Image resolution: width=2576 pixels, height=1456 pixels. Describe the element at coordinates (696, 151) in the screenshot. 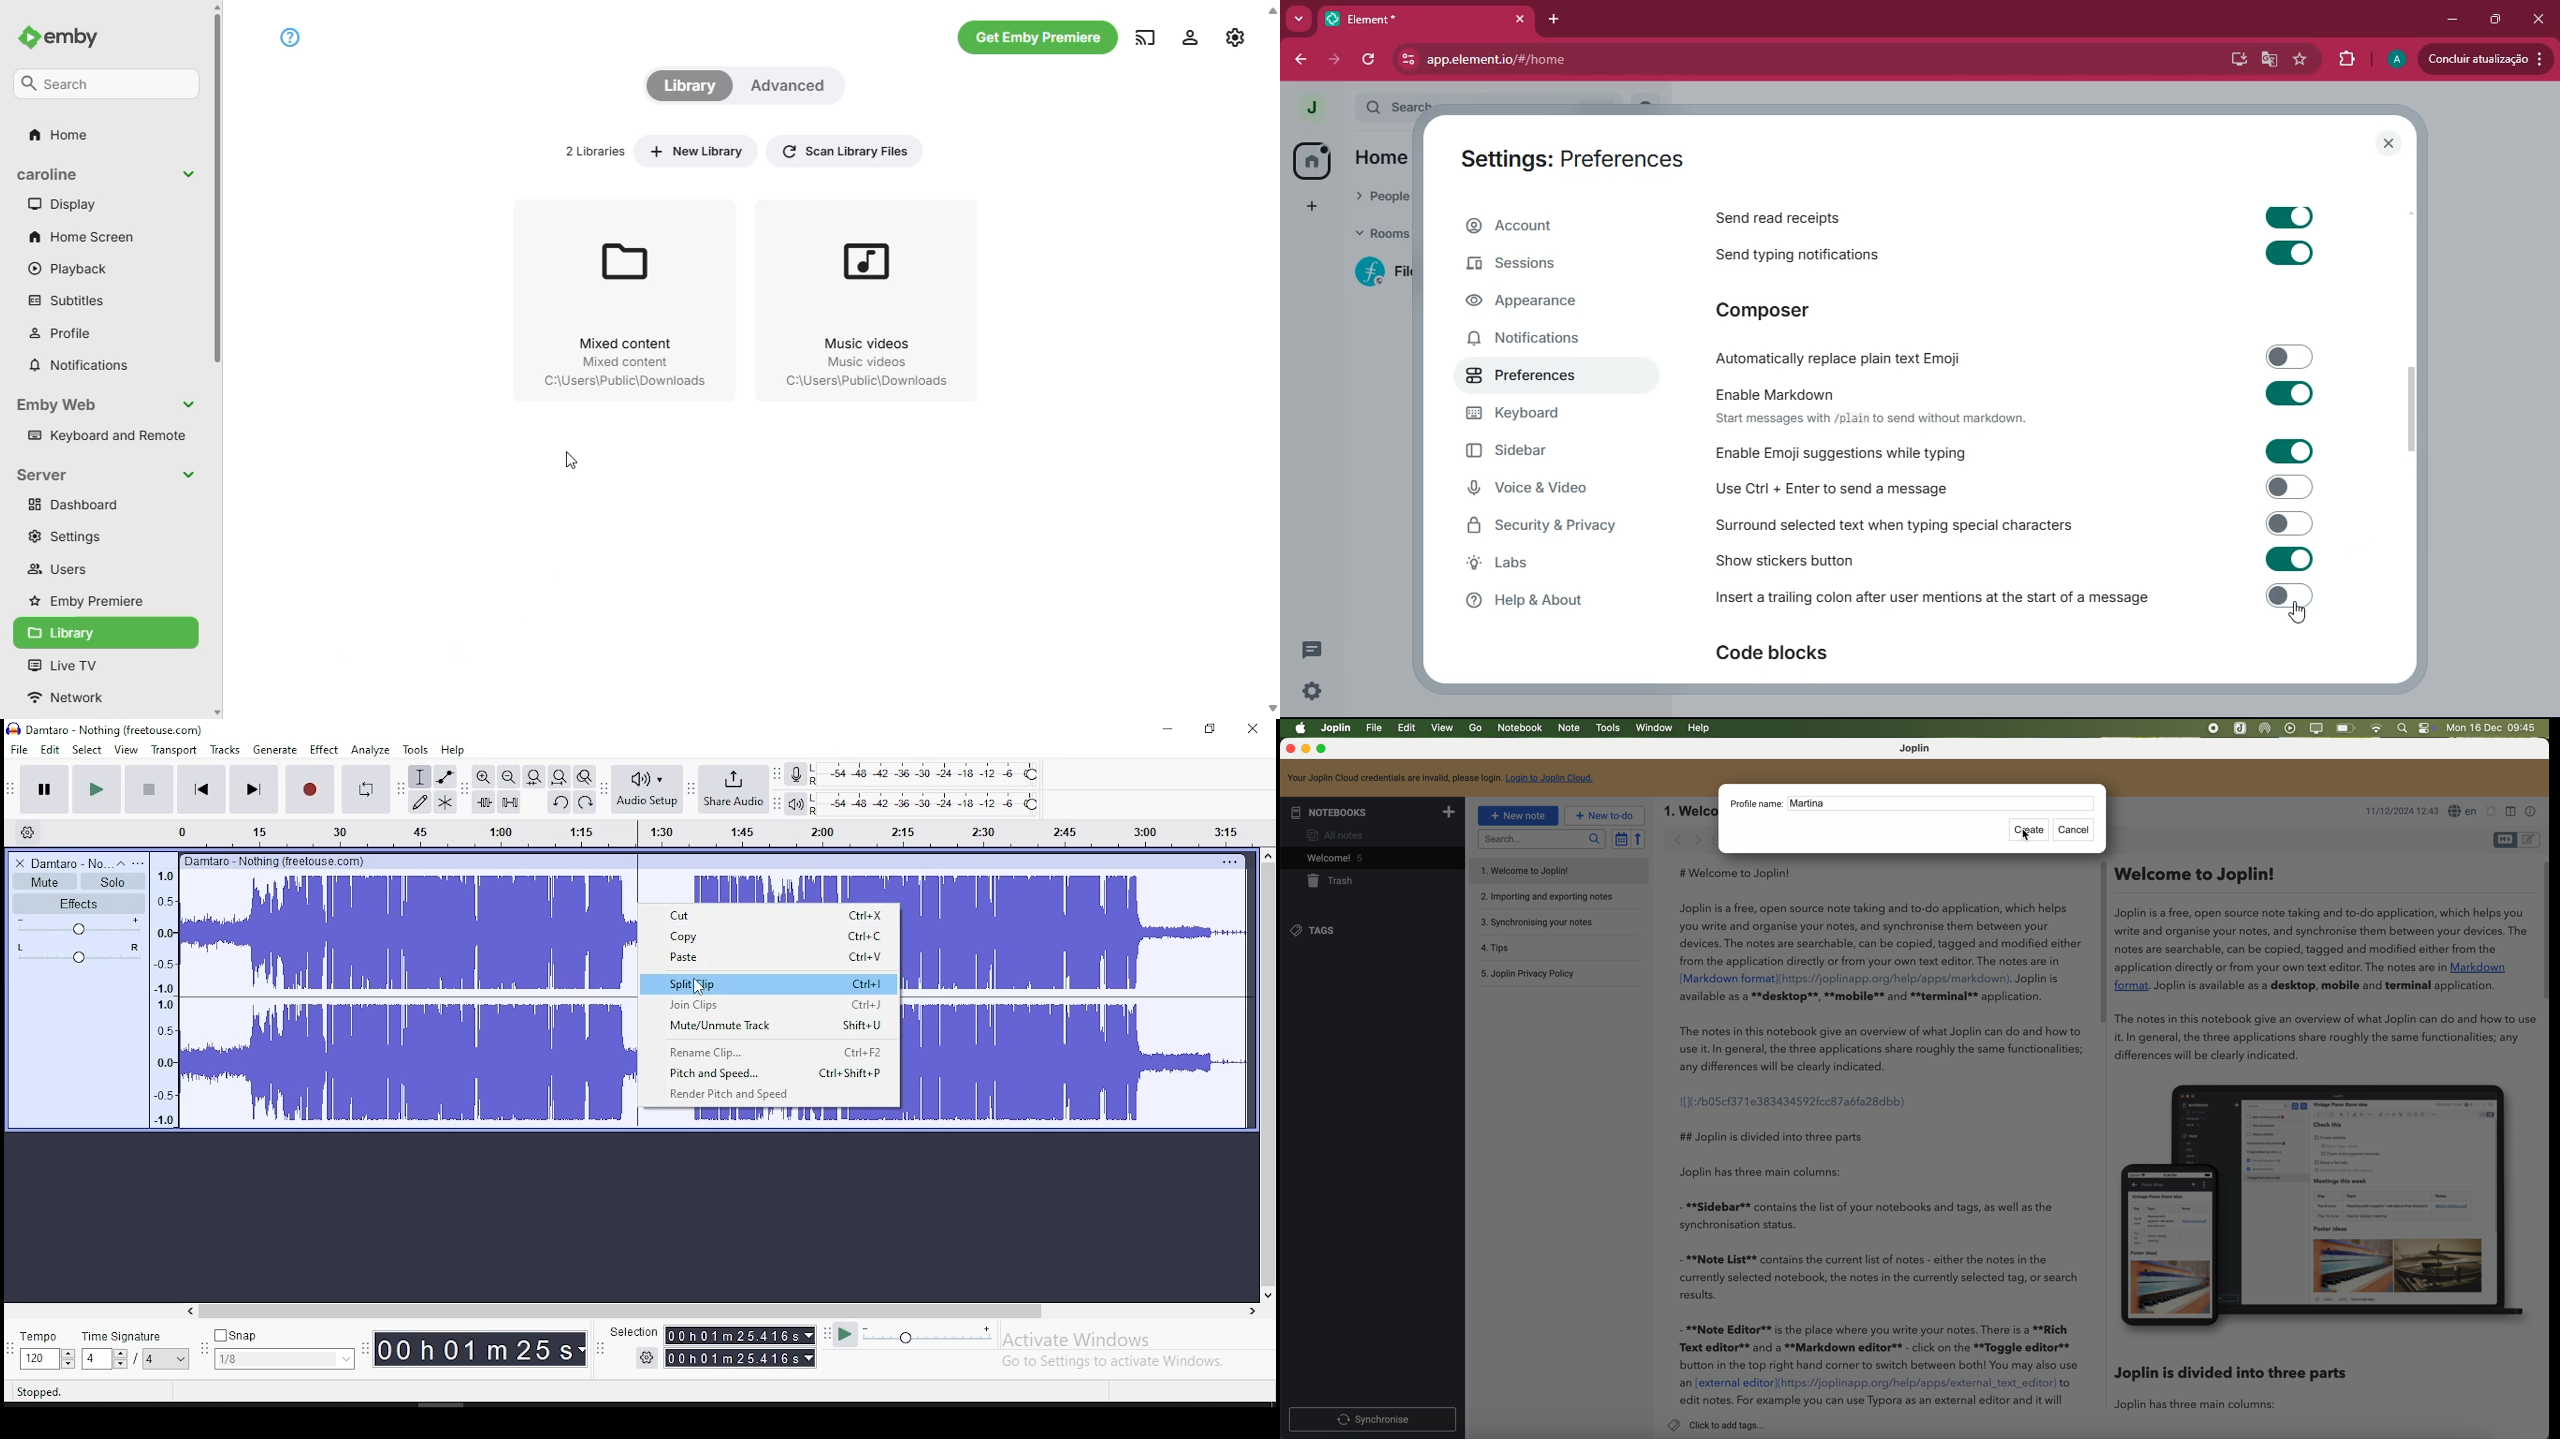

I see `new library` at that location.